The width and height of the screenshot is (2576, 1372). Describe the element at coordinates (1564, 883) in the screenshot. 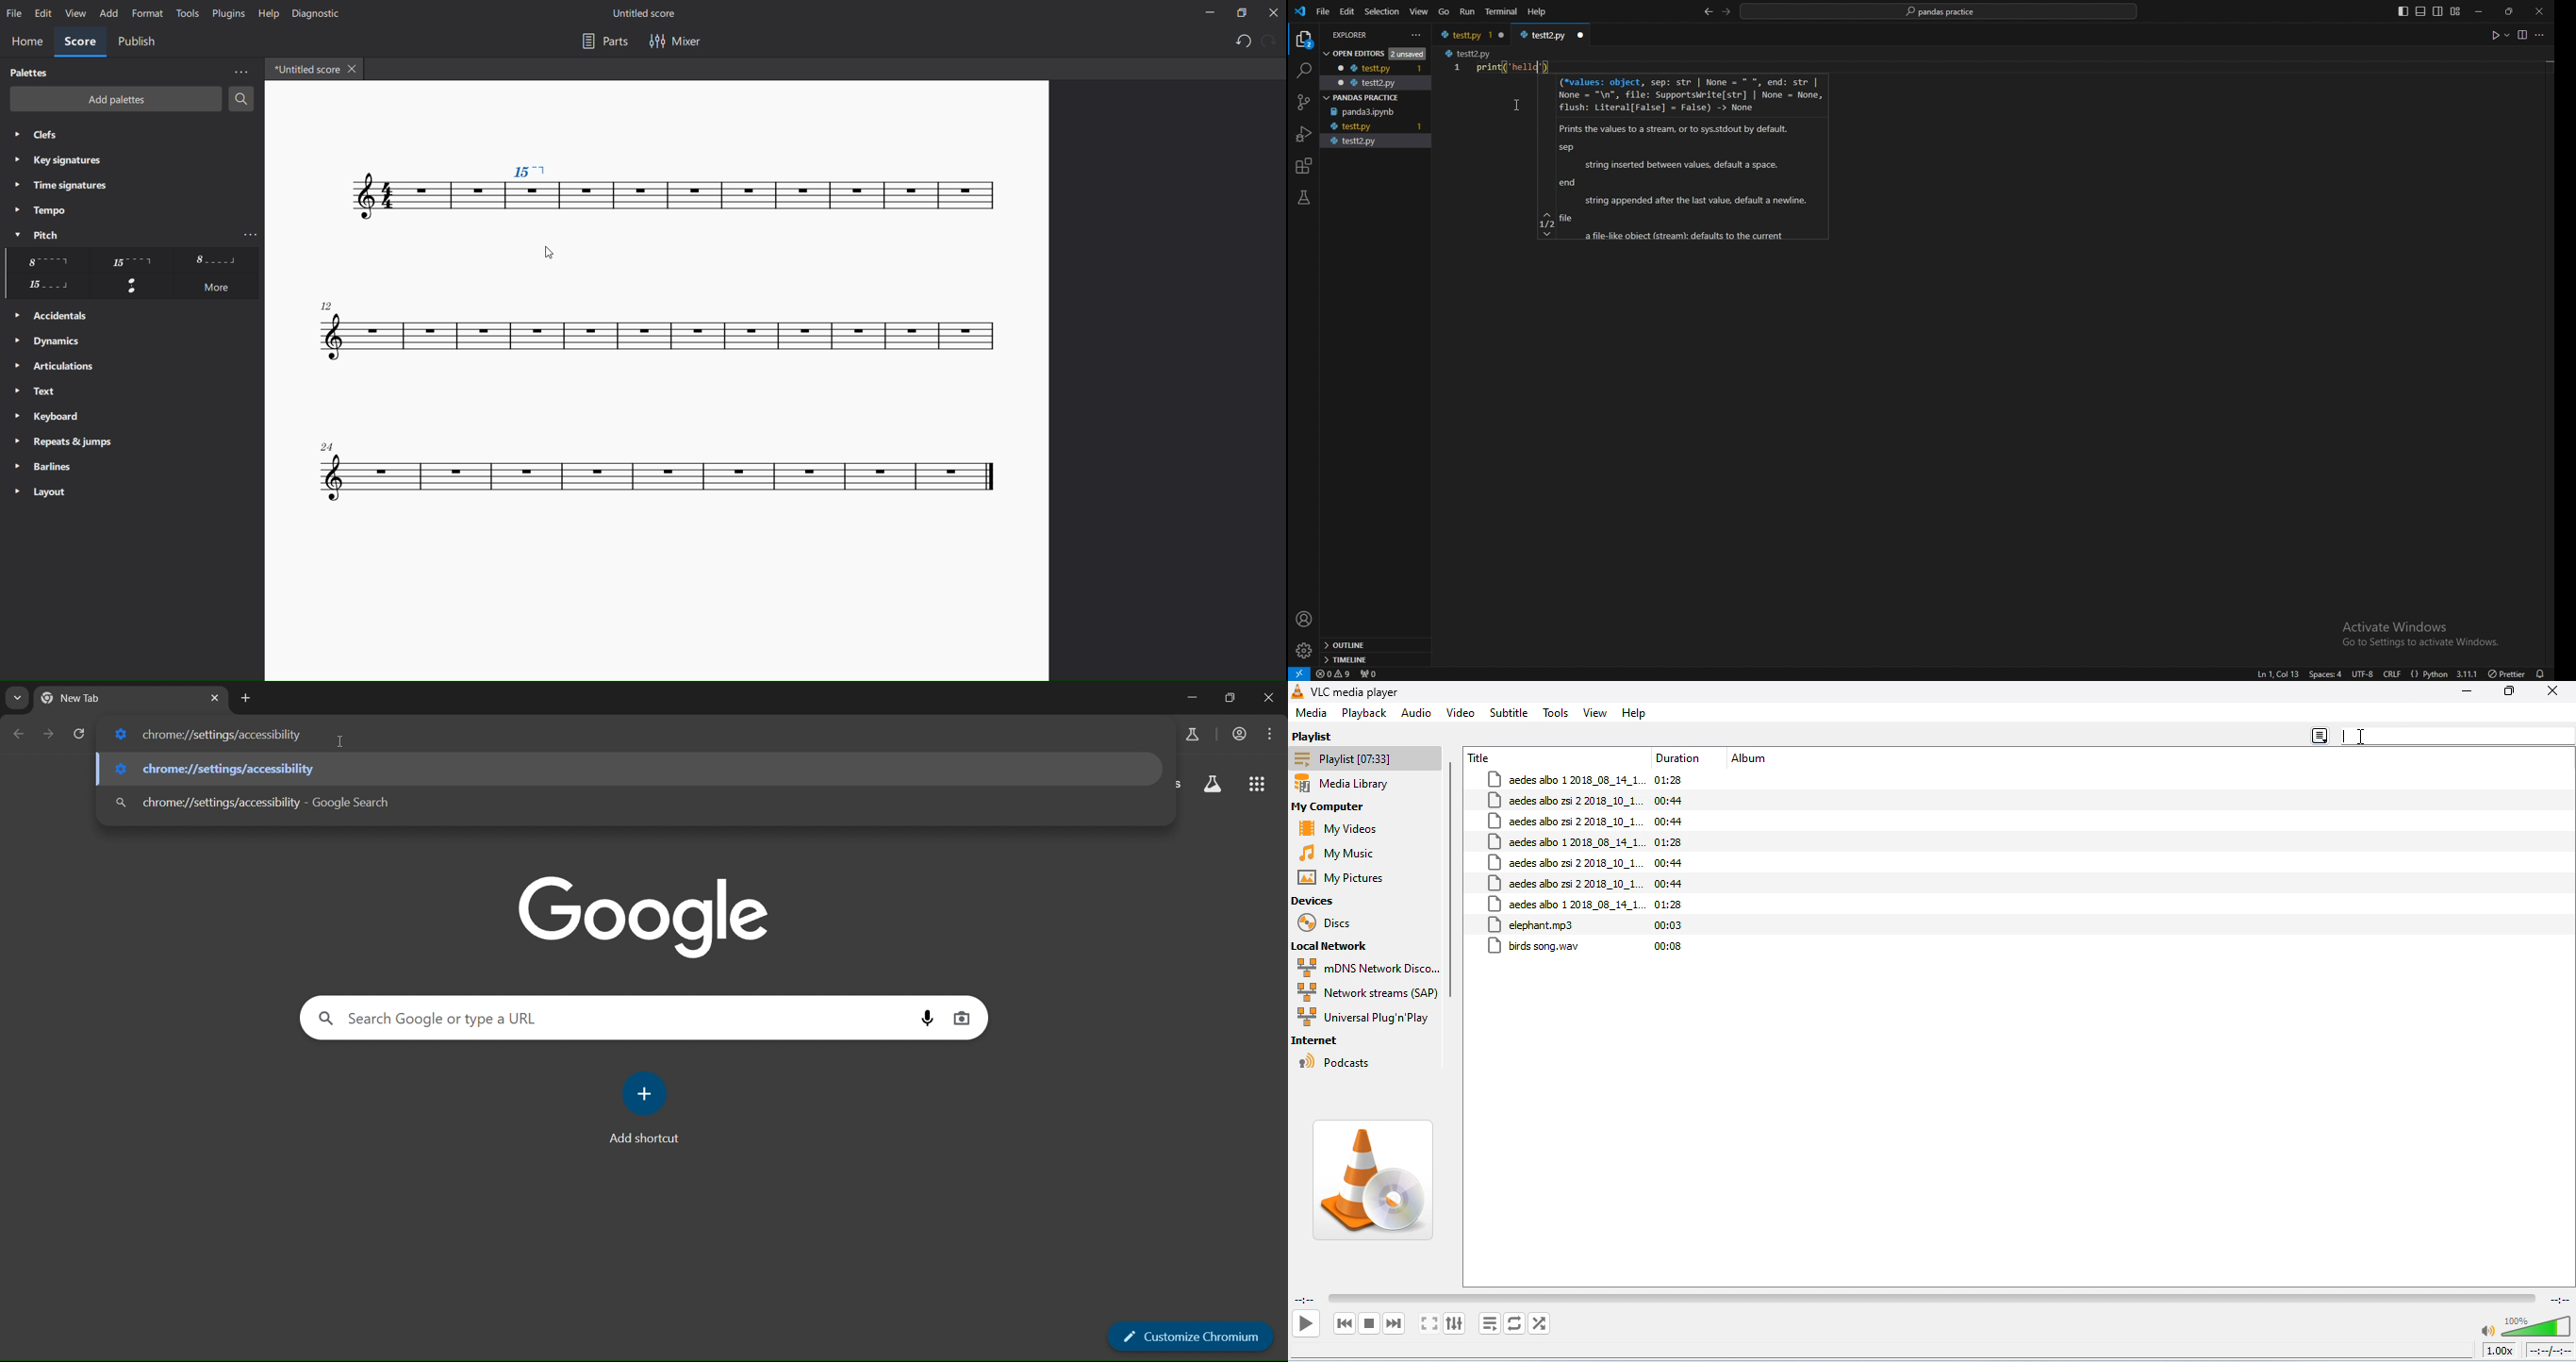

I see `aedes albo zsi 2 2018_08_10_1` at that location.